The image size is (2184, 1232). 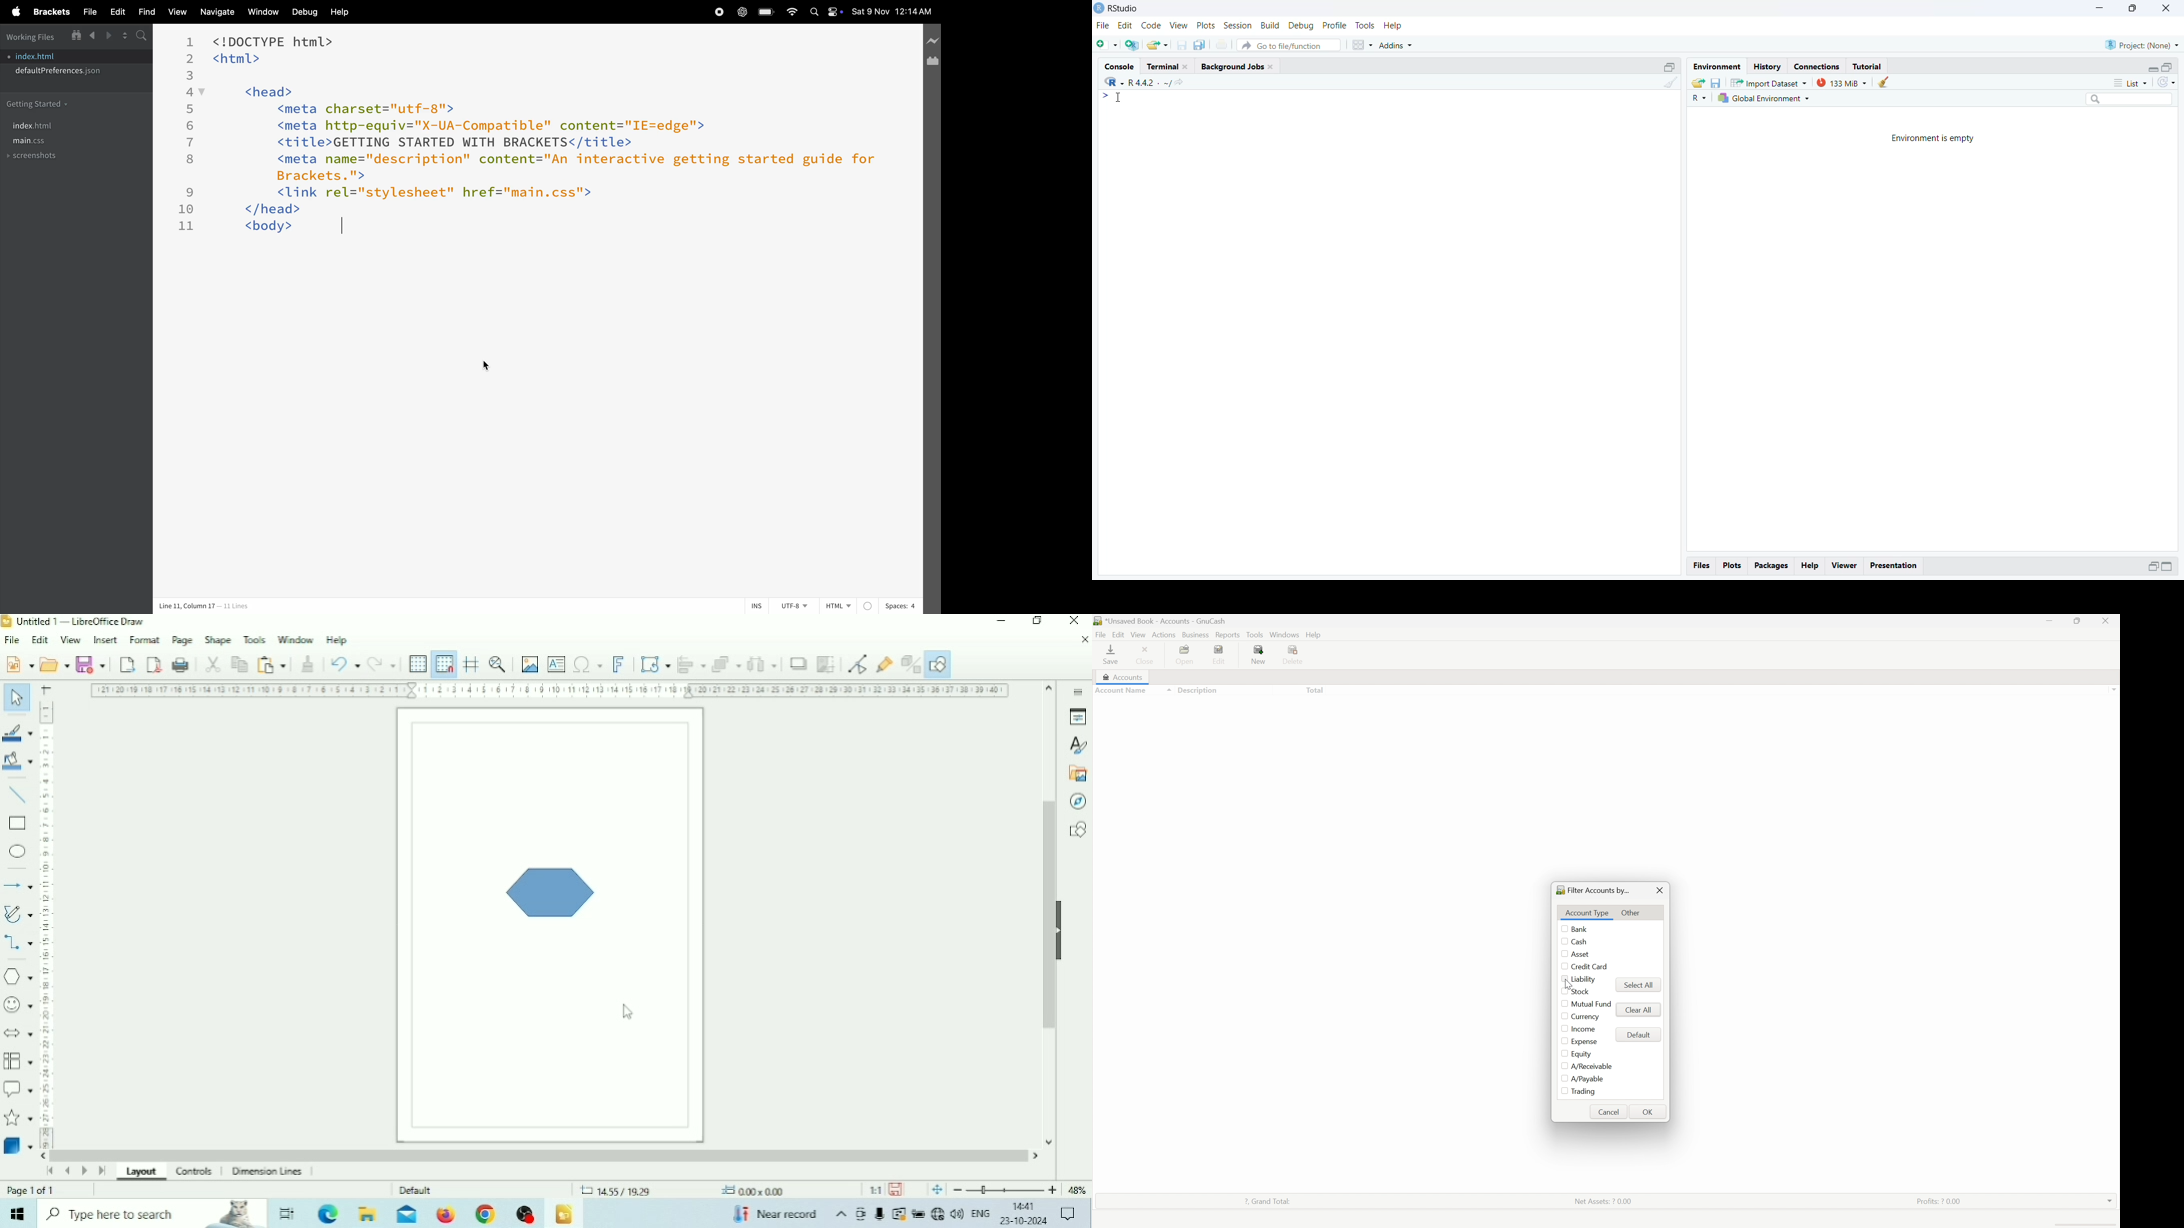 I want to click on Checkbox, so click(x=1563, y=1030).